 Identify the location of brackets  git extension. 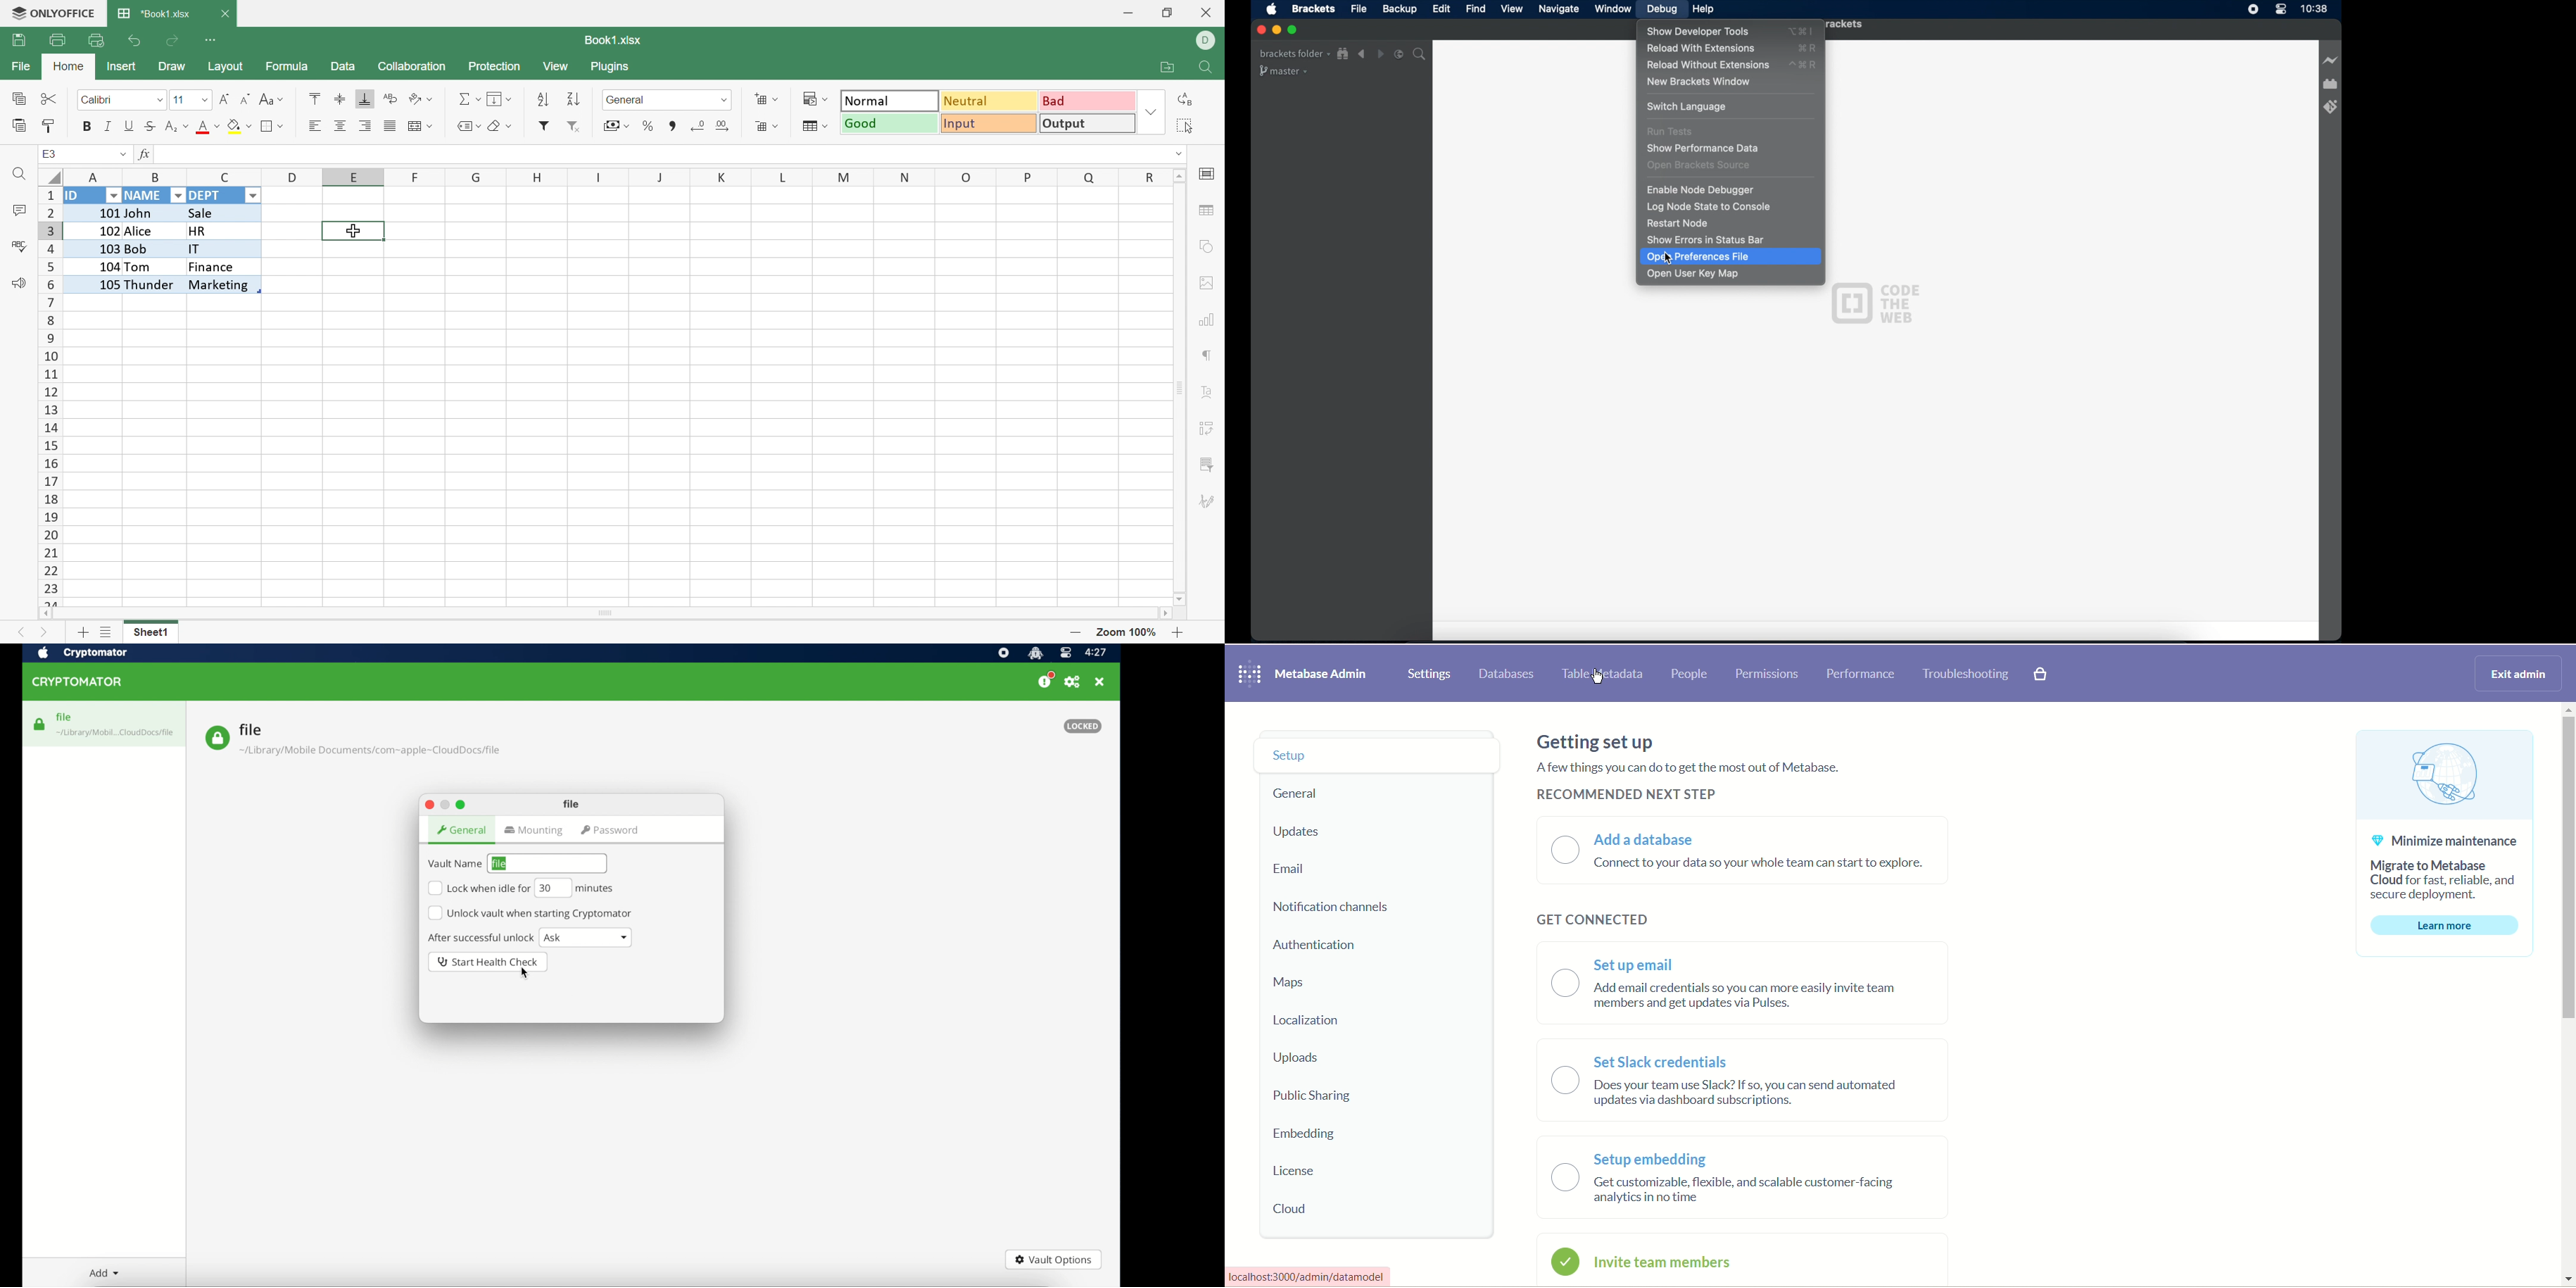
(2331, 107).